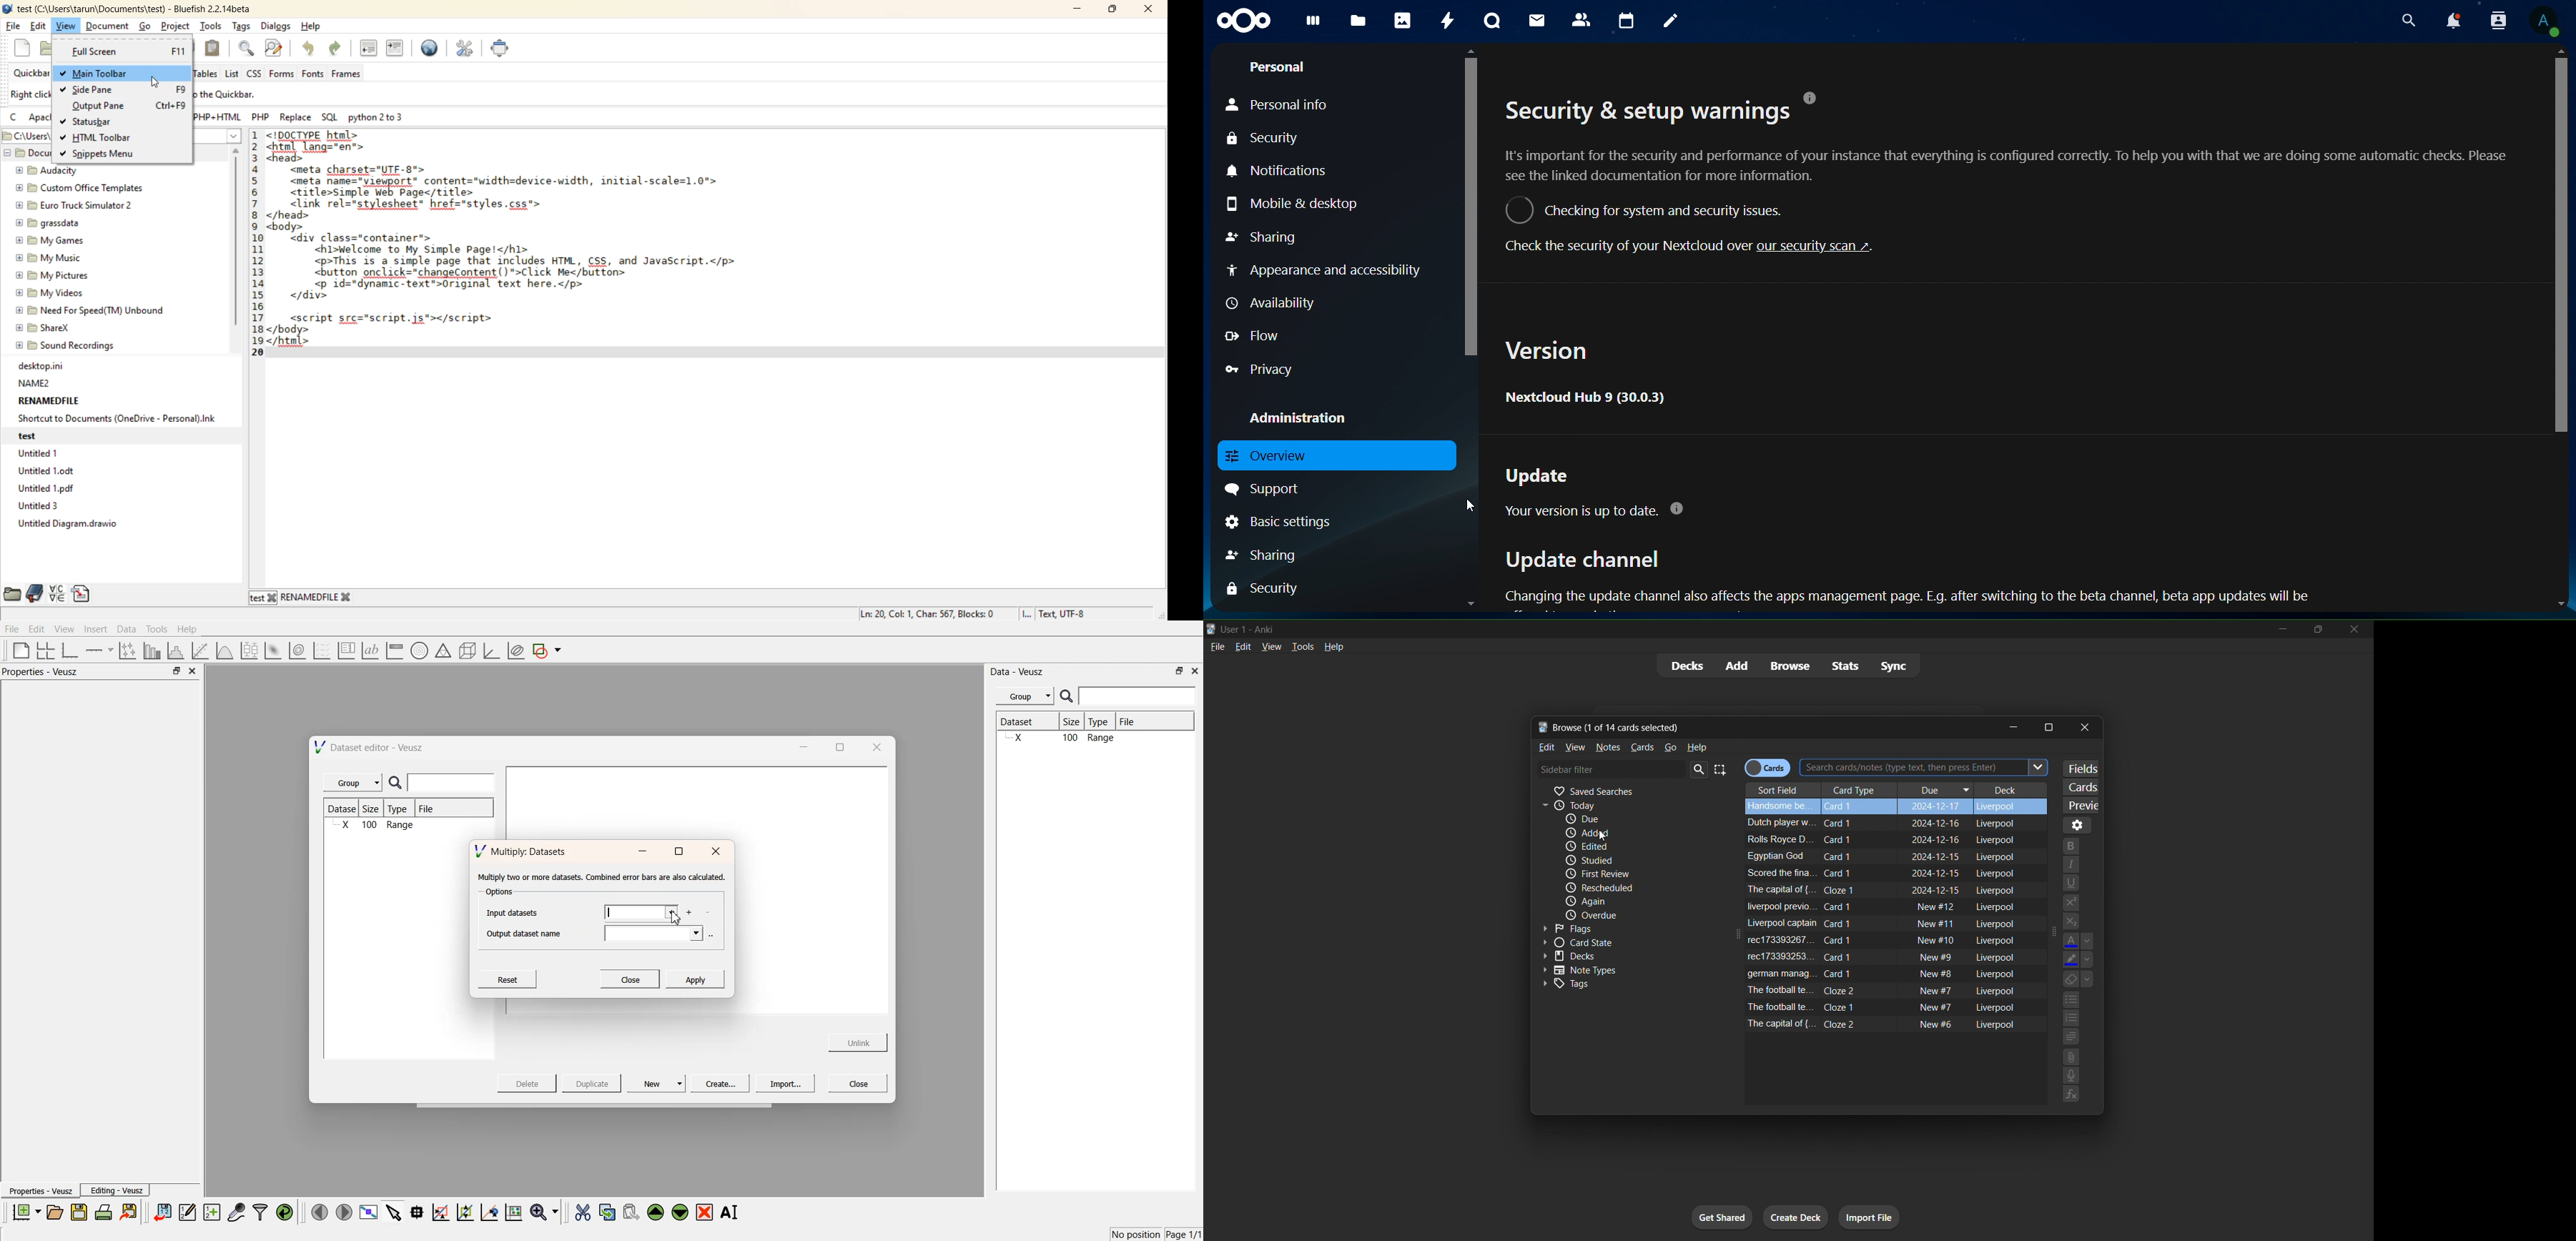 This screenshot has width=2576, height=1260. Describe the element at coordinates (1882, 889) in the screenshot. I see `The capital of {... Cloze 1 2024-12-15 Liverpool` at that location.